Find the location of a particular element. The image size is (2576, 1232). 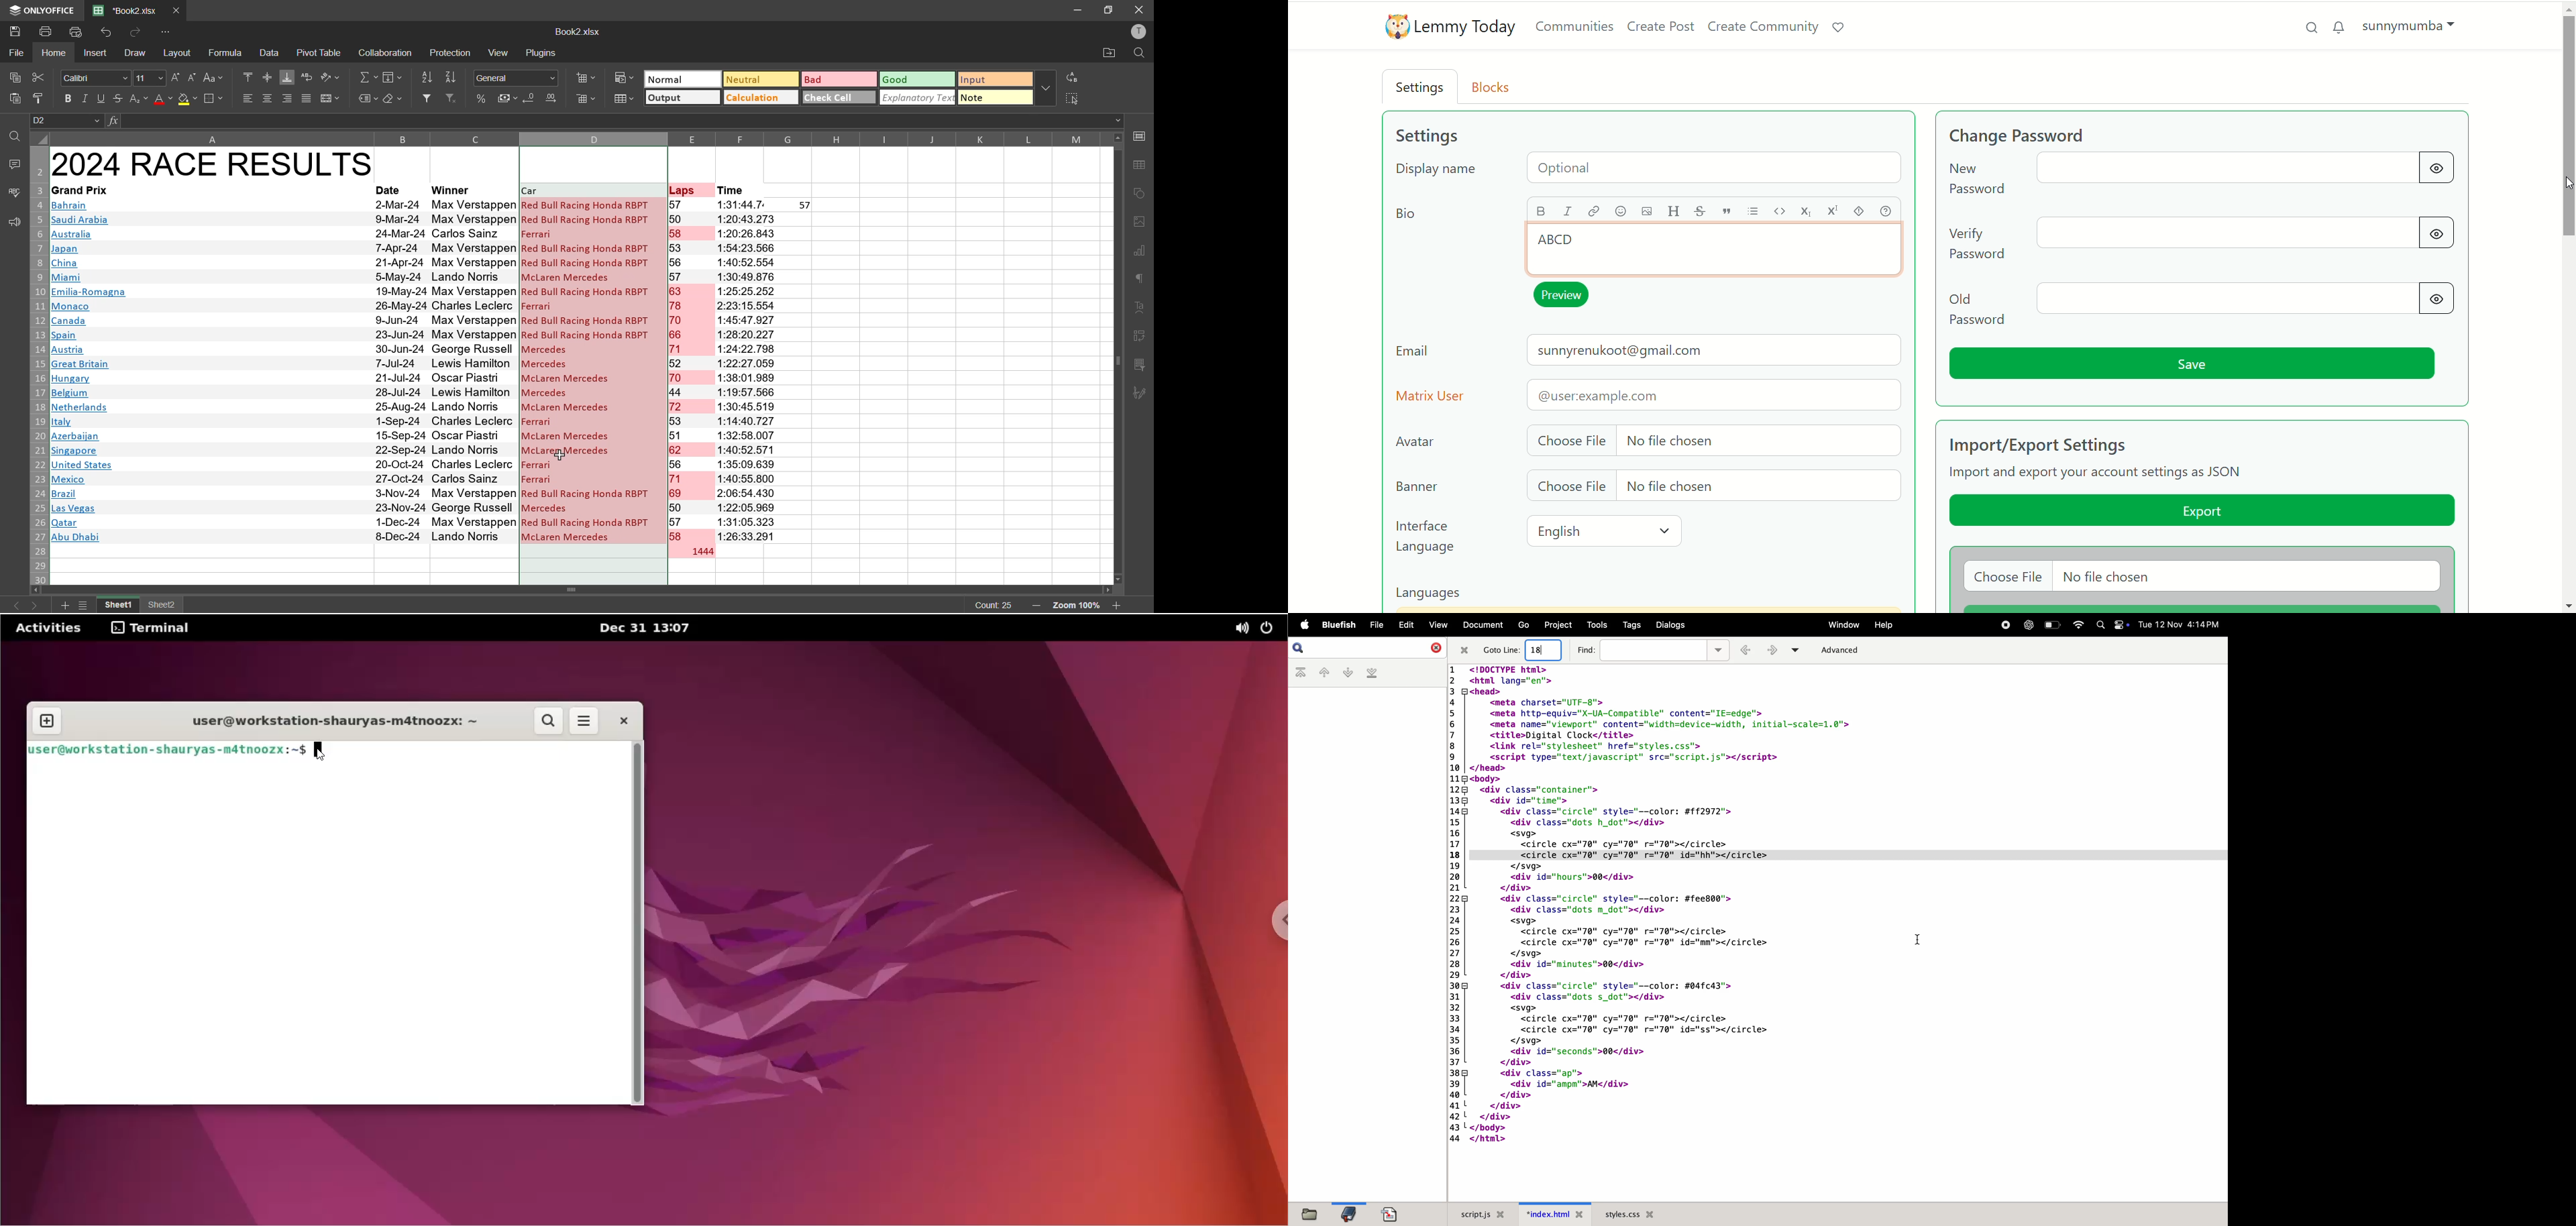

winner is located at coordinates (453, 189).